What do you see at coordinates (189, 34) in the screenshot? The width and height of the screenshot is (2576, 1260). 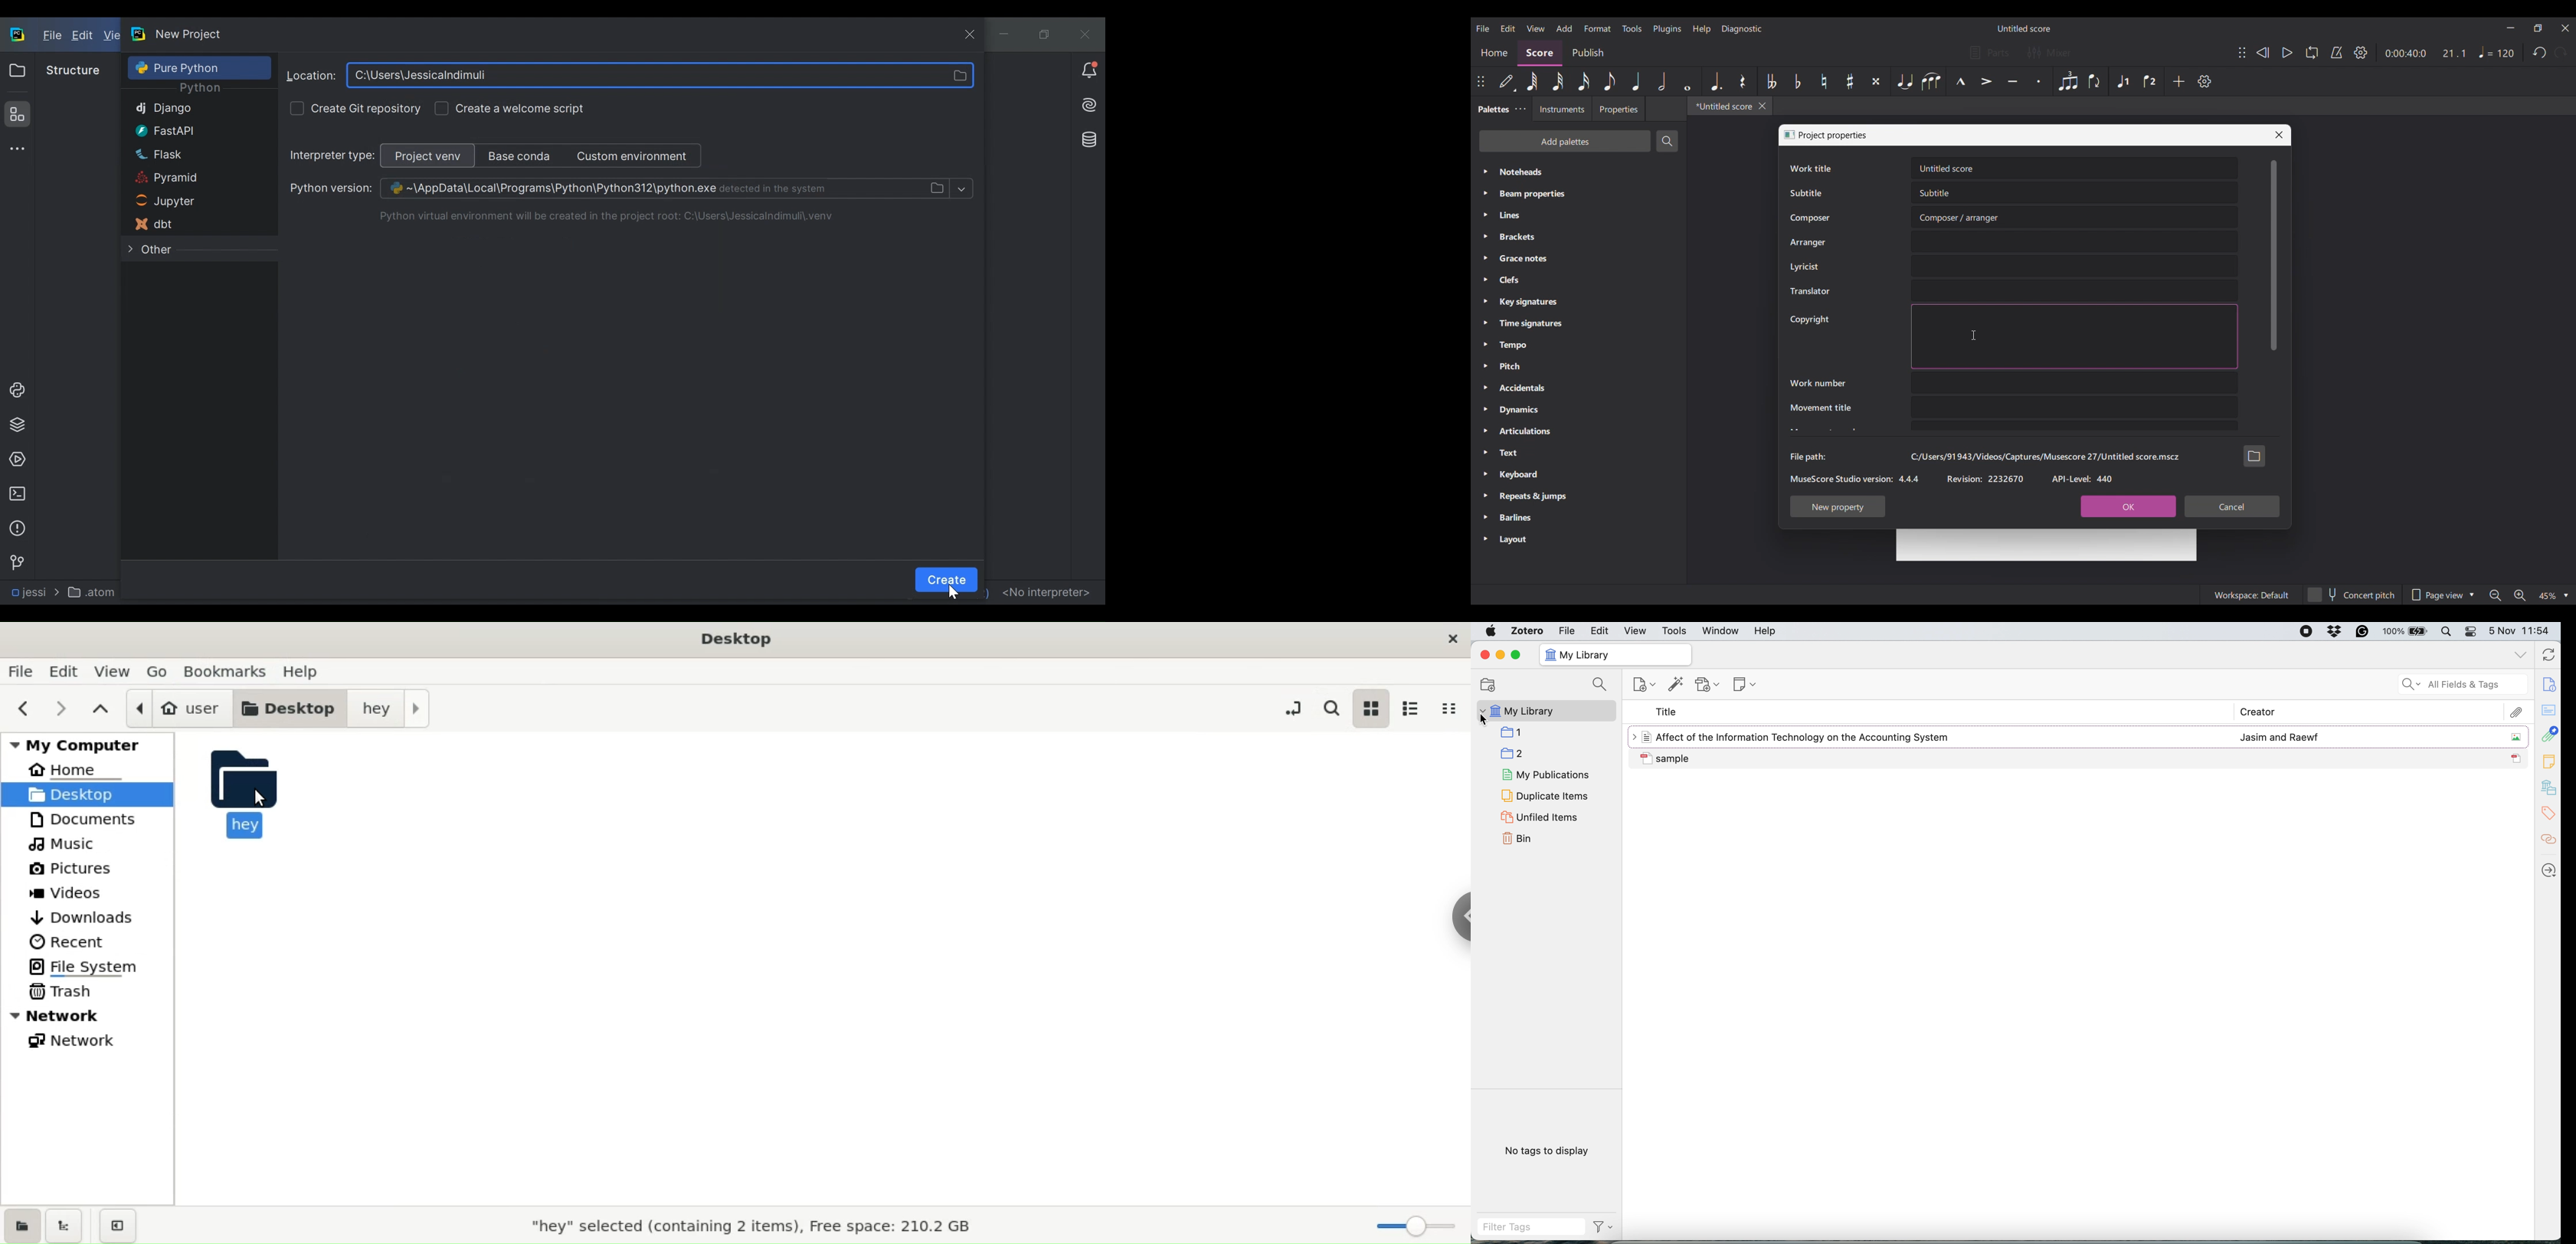 I see `New Project` at bounding box center [189, 34].